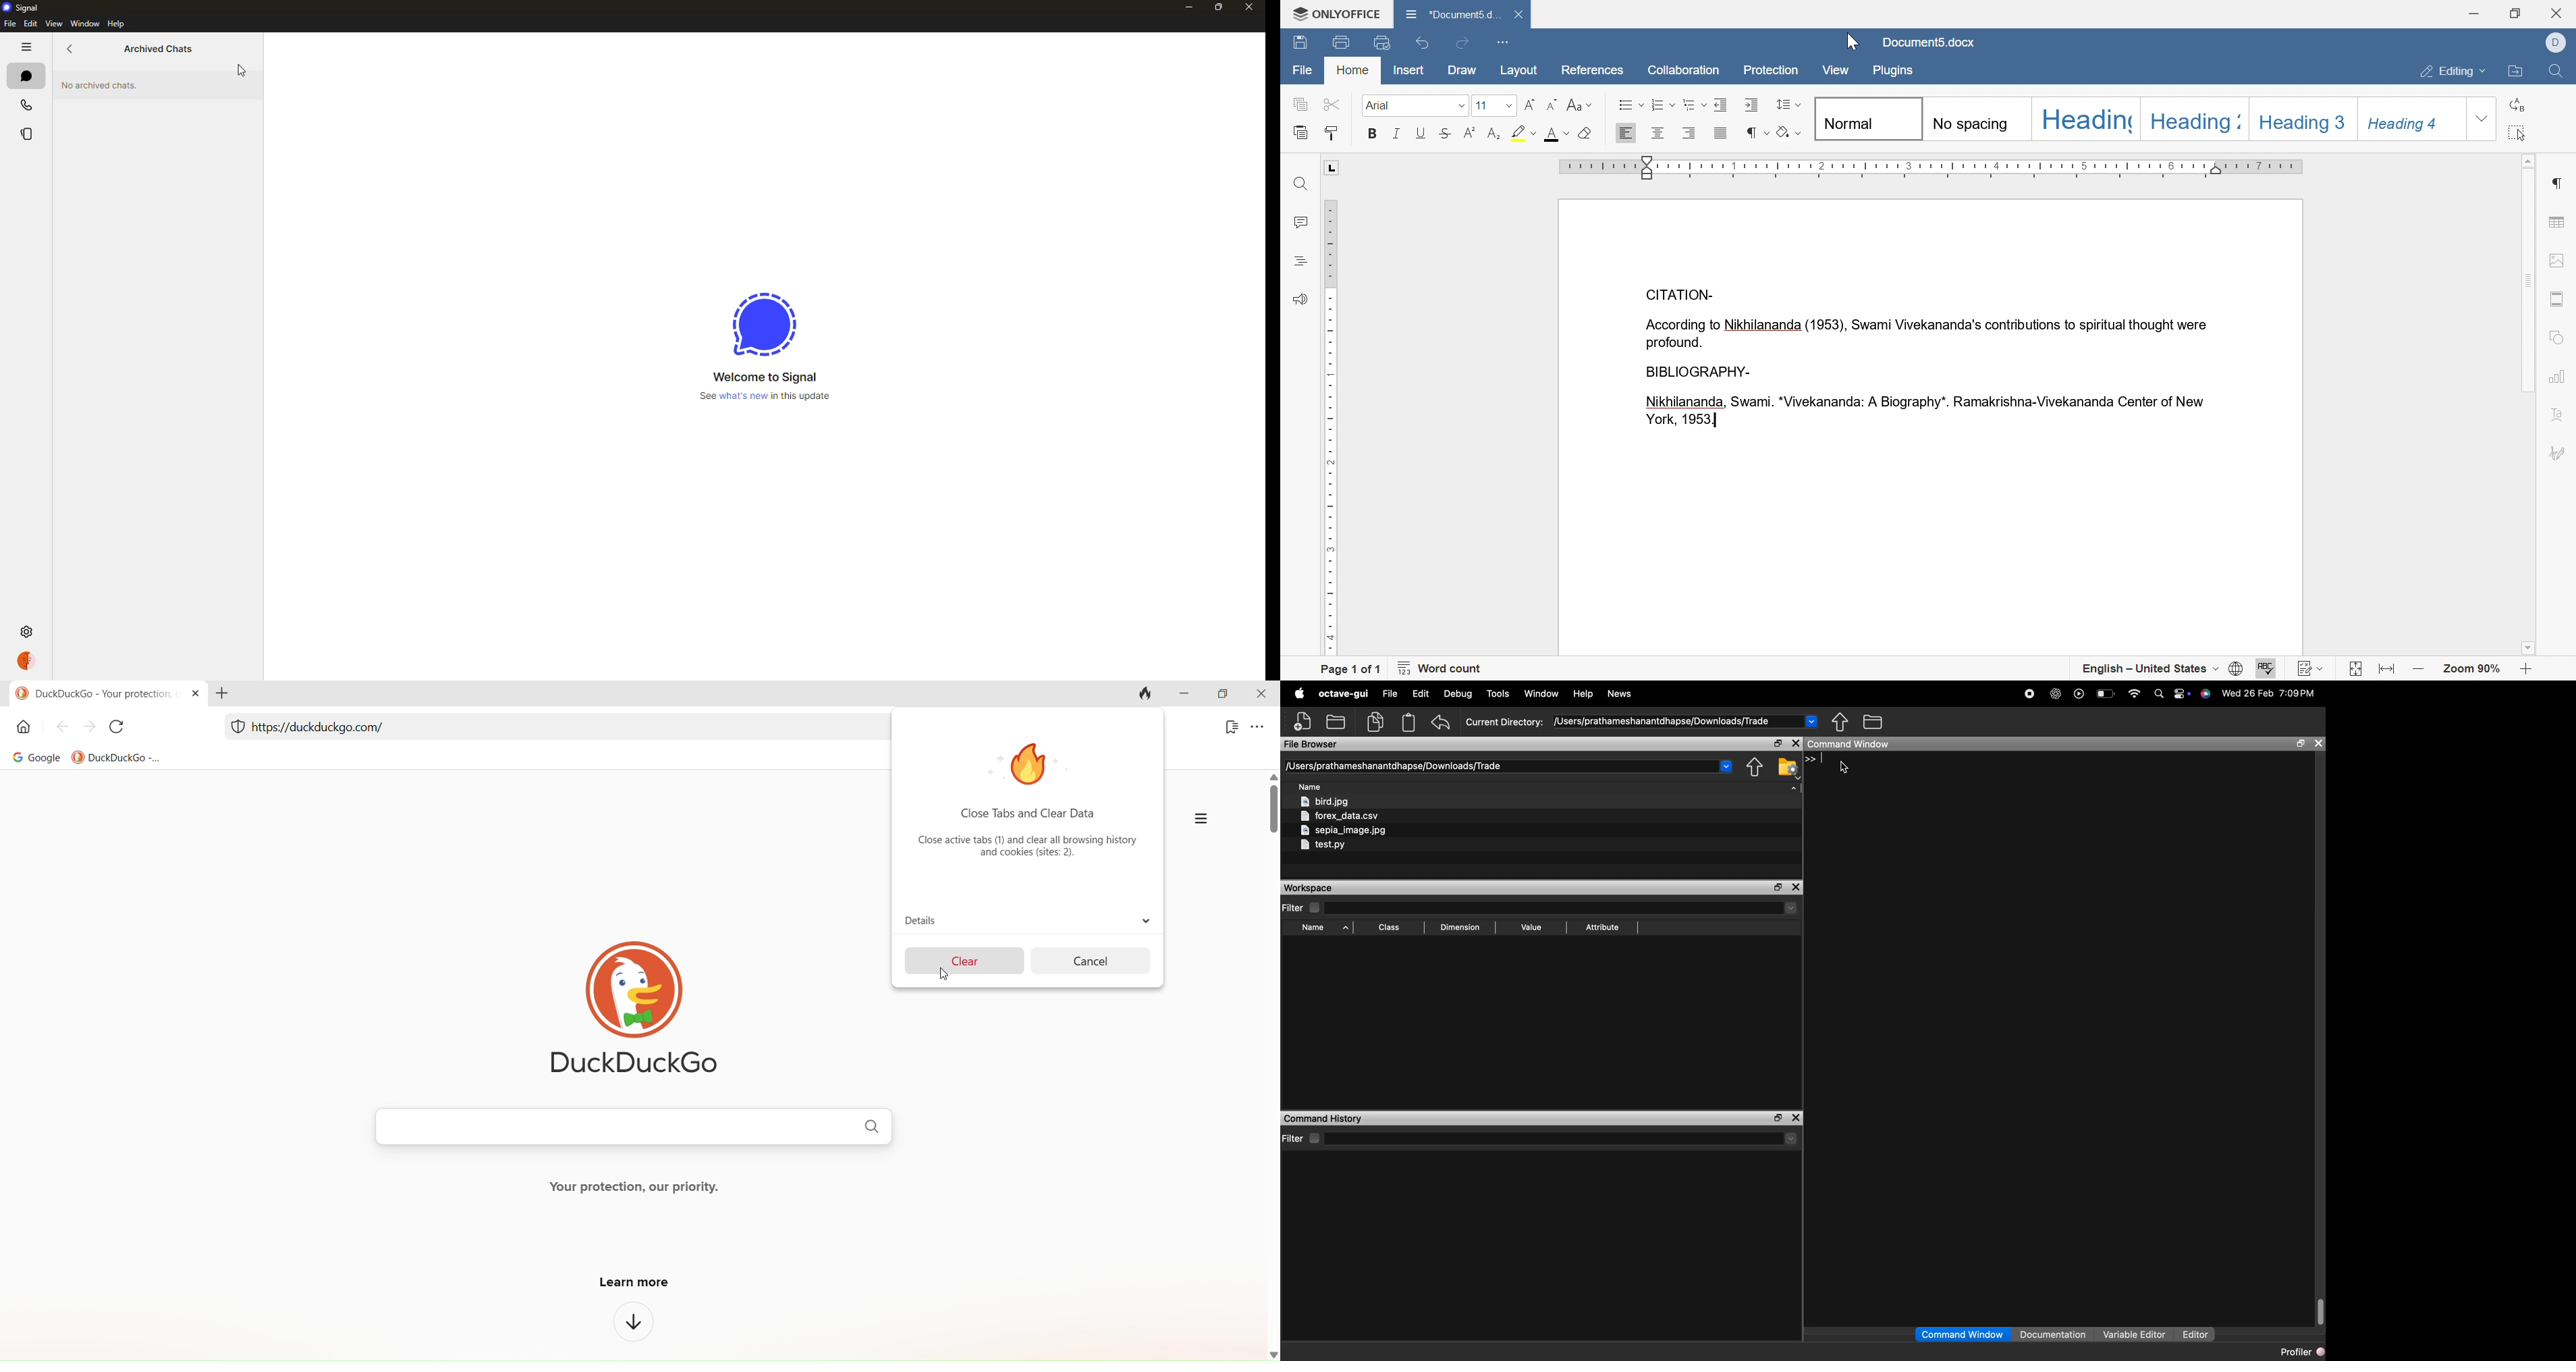 The height and width of the screenshot is (1372, 2576). I want to click on close, so click(1796, 887).